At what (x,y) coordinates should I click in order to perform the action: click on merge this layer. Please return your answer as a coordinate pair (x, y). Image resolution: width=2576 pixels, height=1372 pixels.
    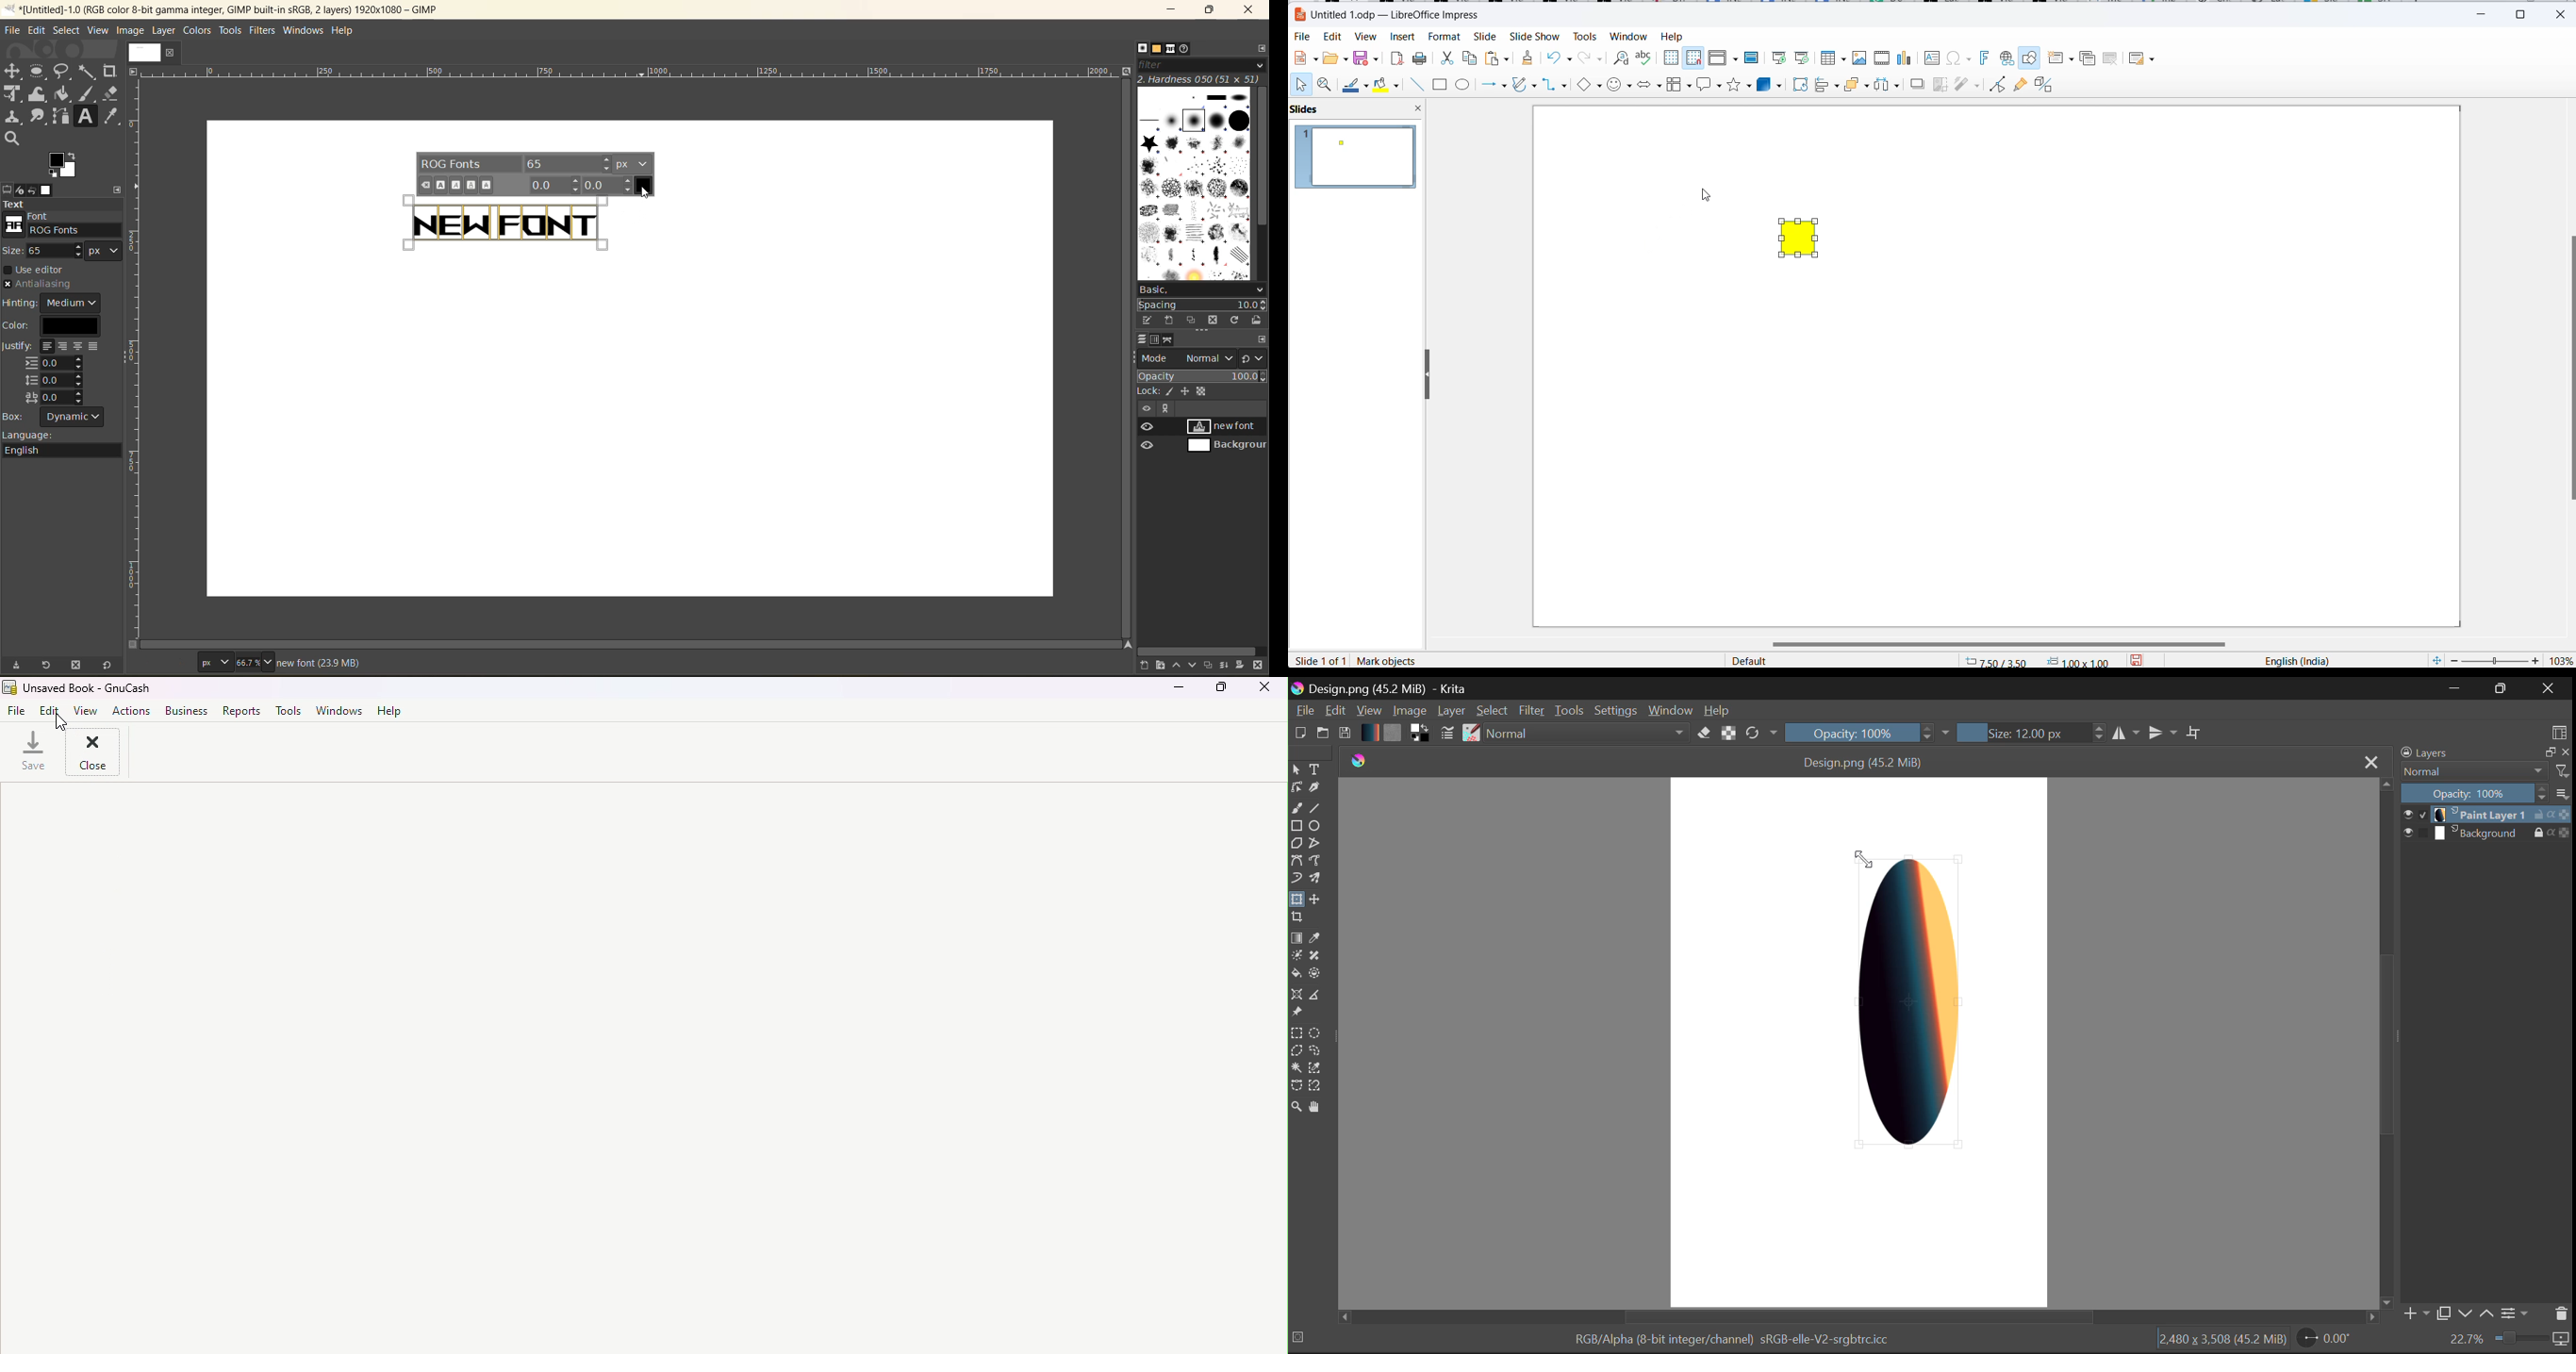
    Looking at the image, I should click on (1229, 666).